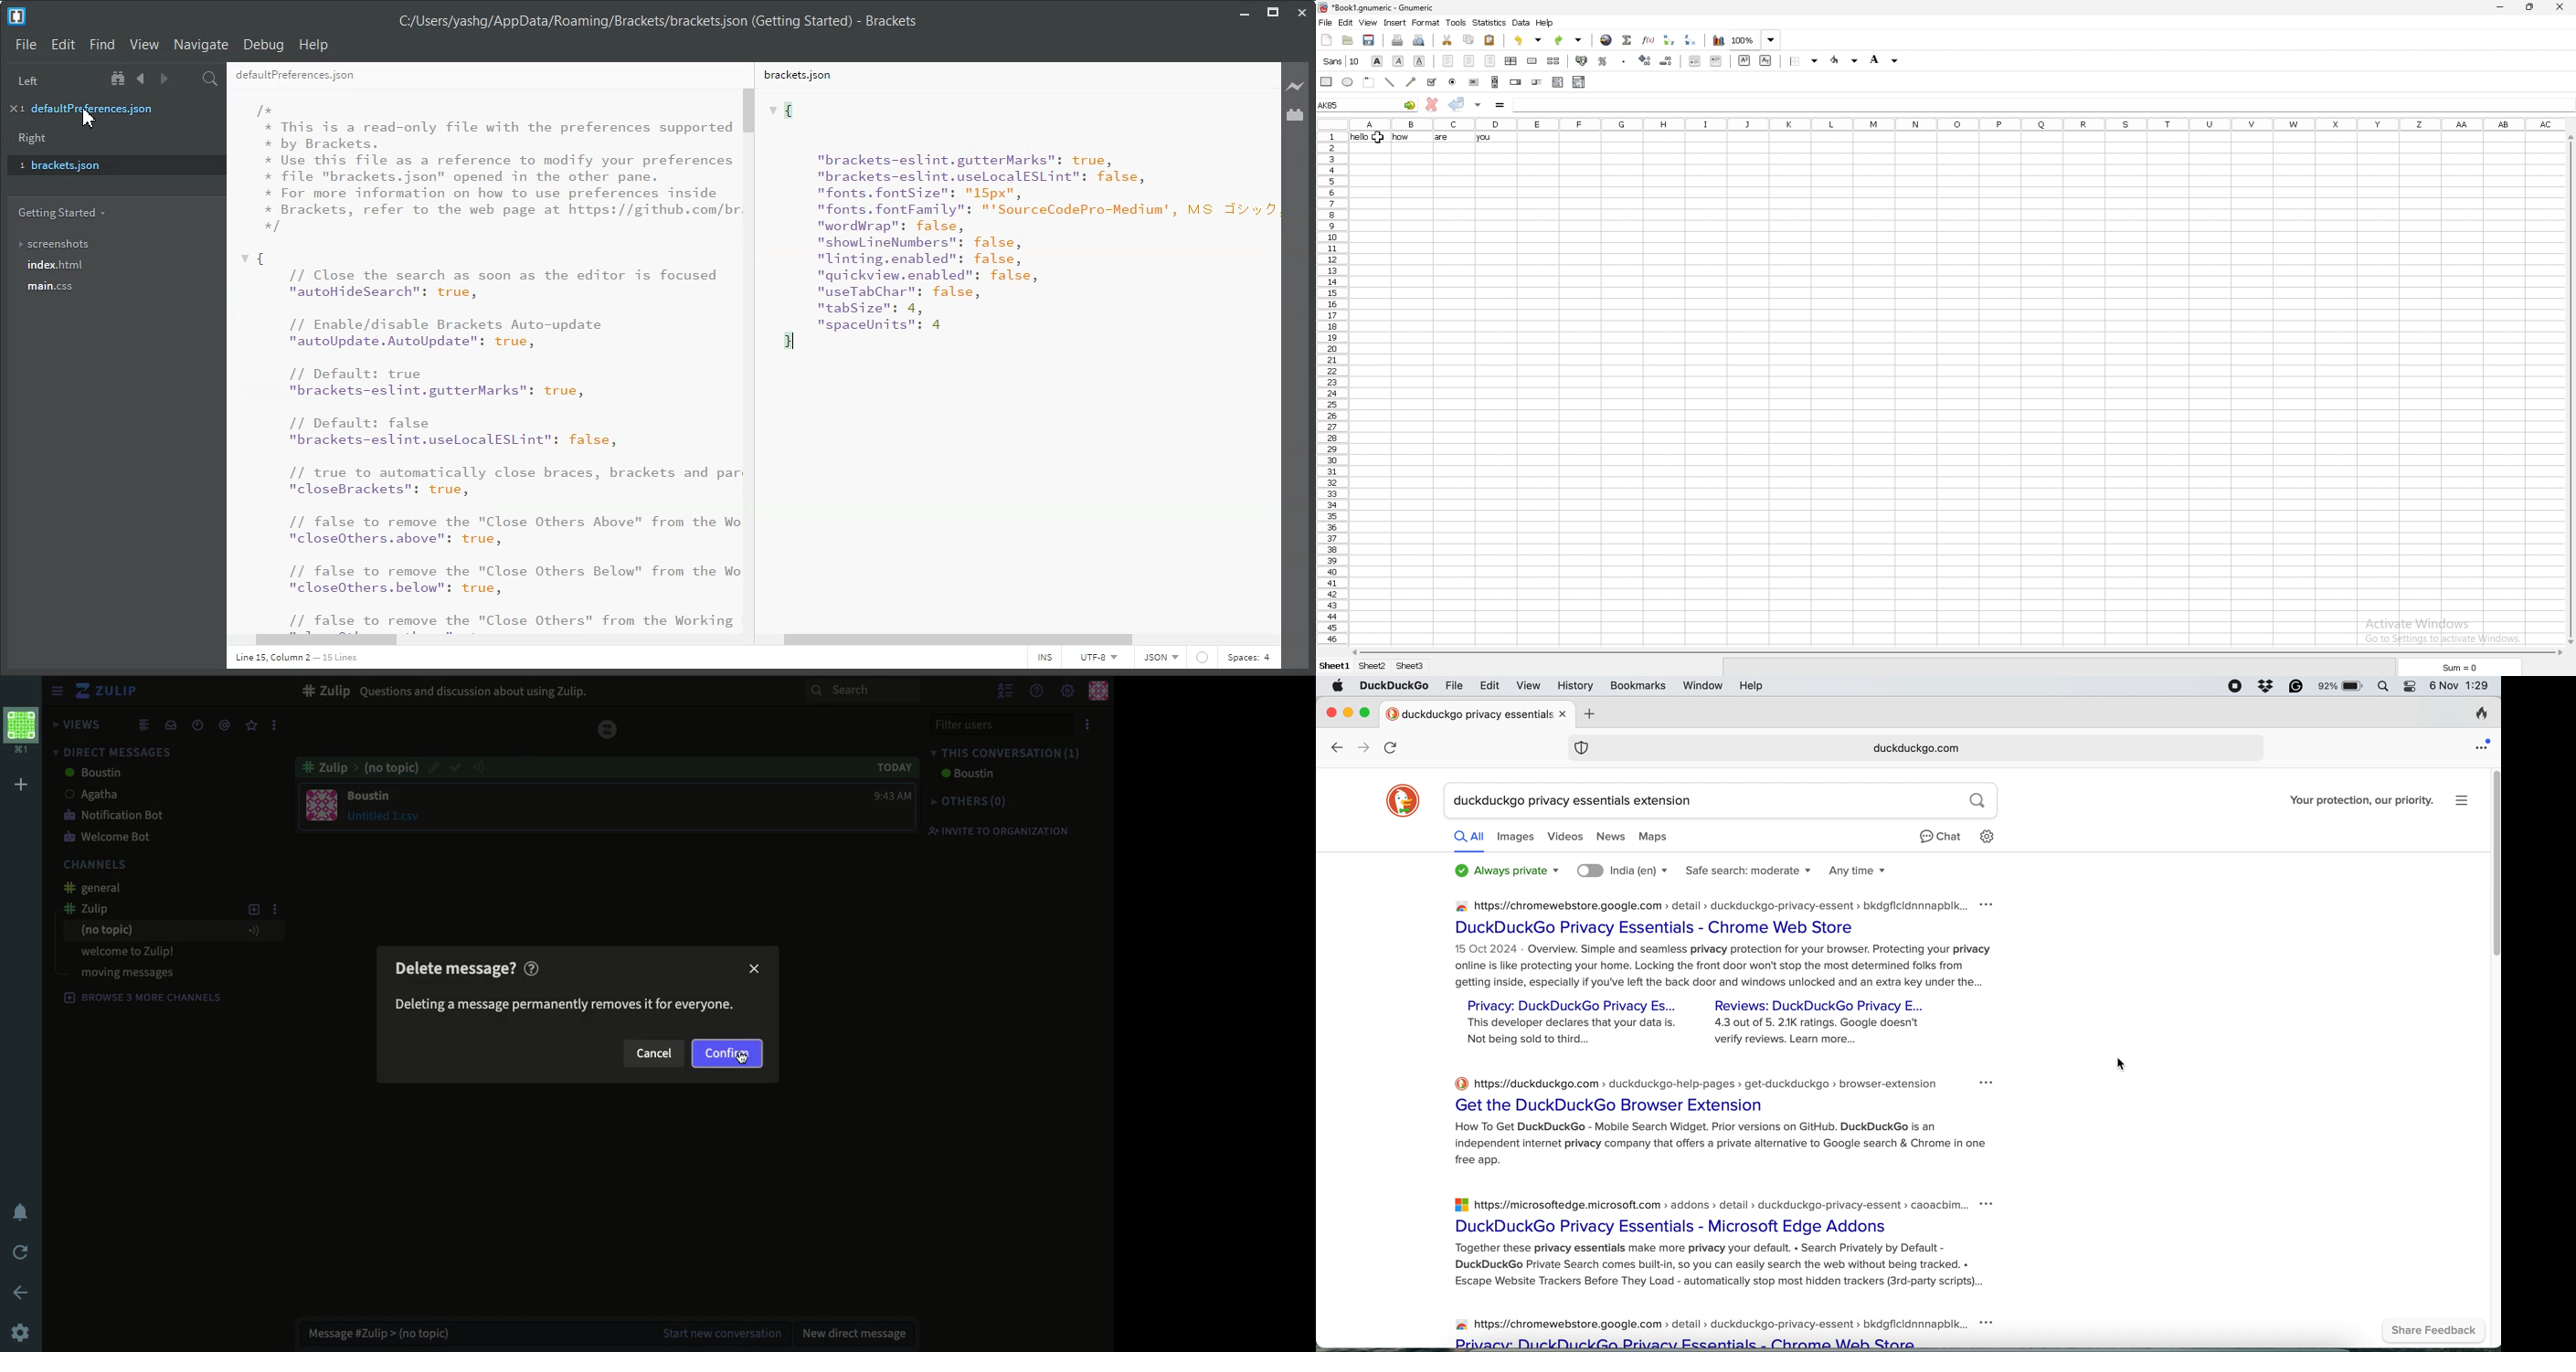 Image resolution: width=2576 pixels, height=1372 pixels. What do you see at coordinates (1666, 61) in the screenshot?
I see `decrease decimal` at bounding box center [1666, 61].